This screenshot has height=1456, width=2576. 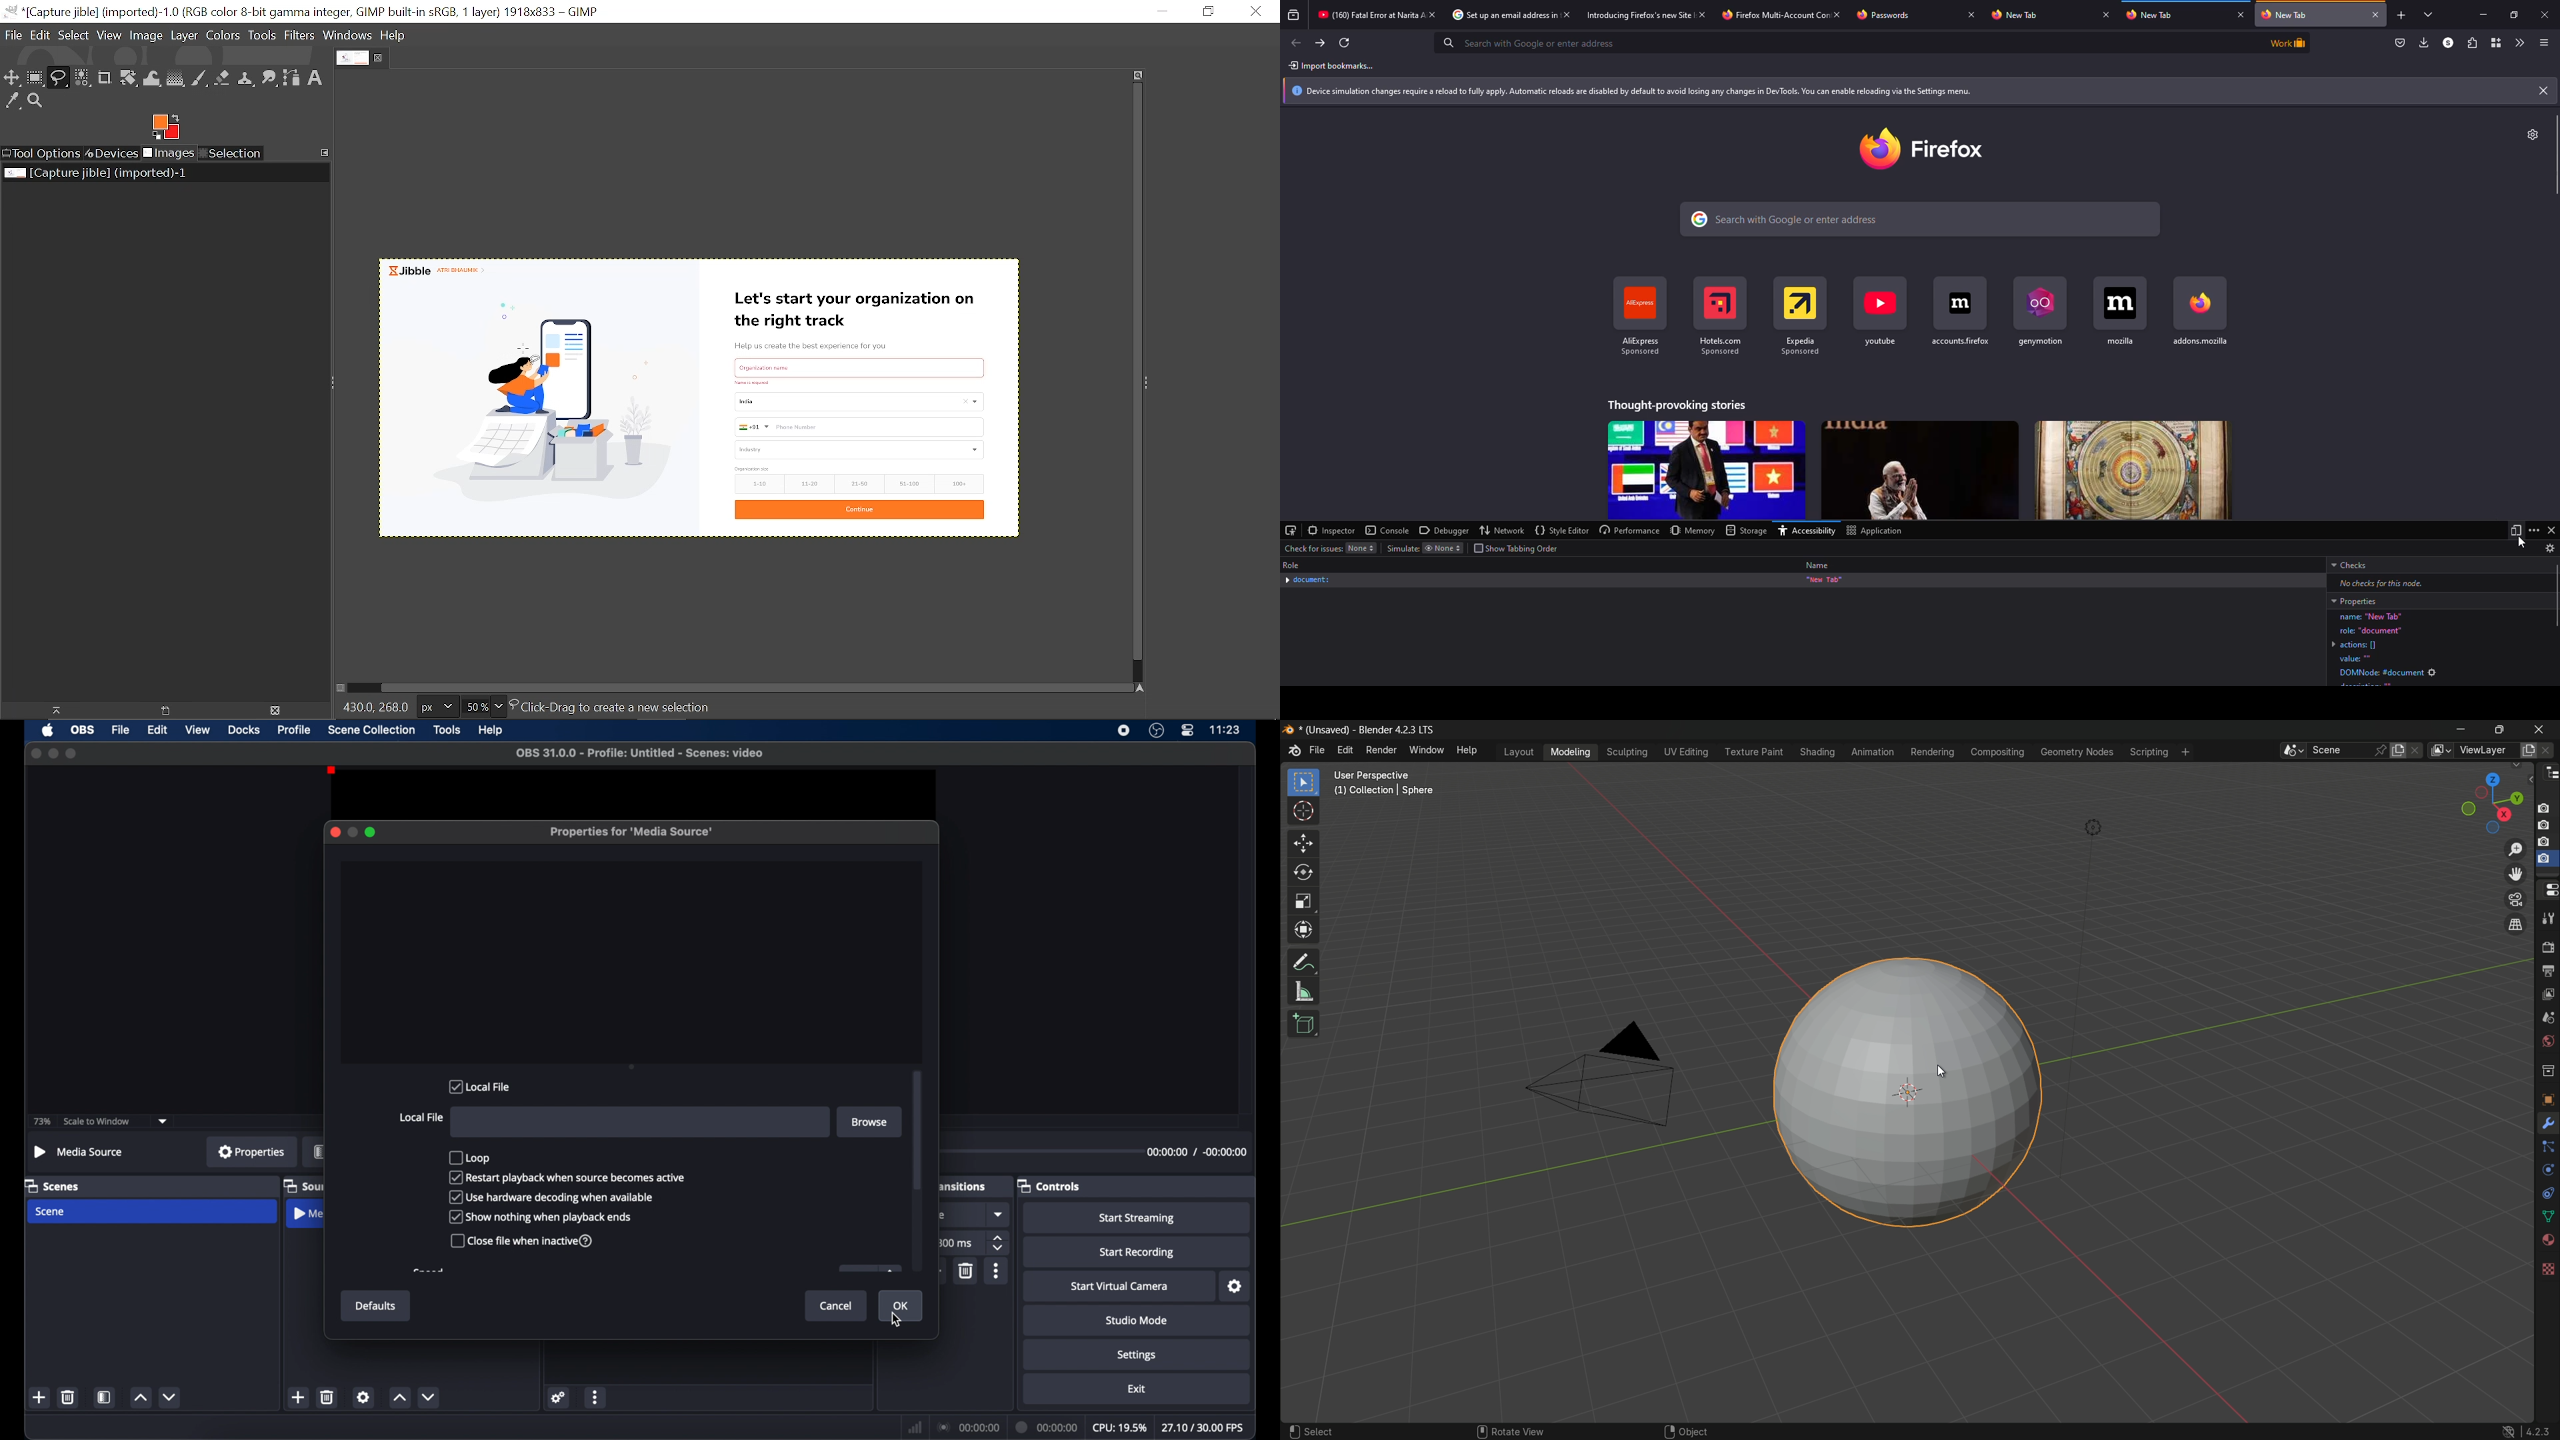 What do you see at coordinates (41, 154) in the screenshot?
I see `Tool options` at bounding box center [41, 154].